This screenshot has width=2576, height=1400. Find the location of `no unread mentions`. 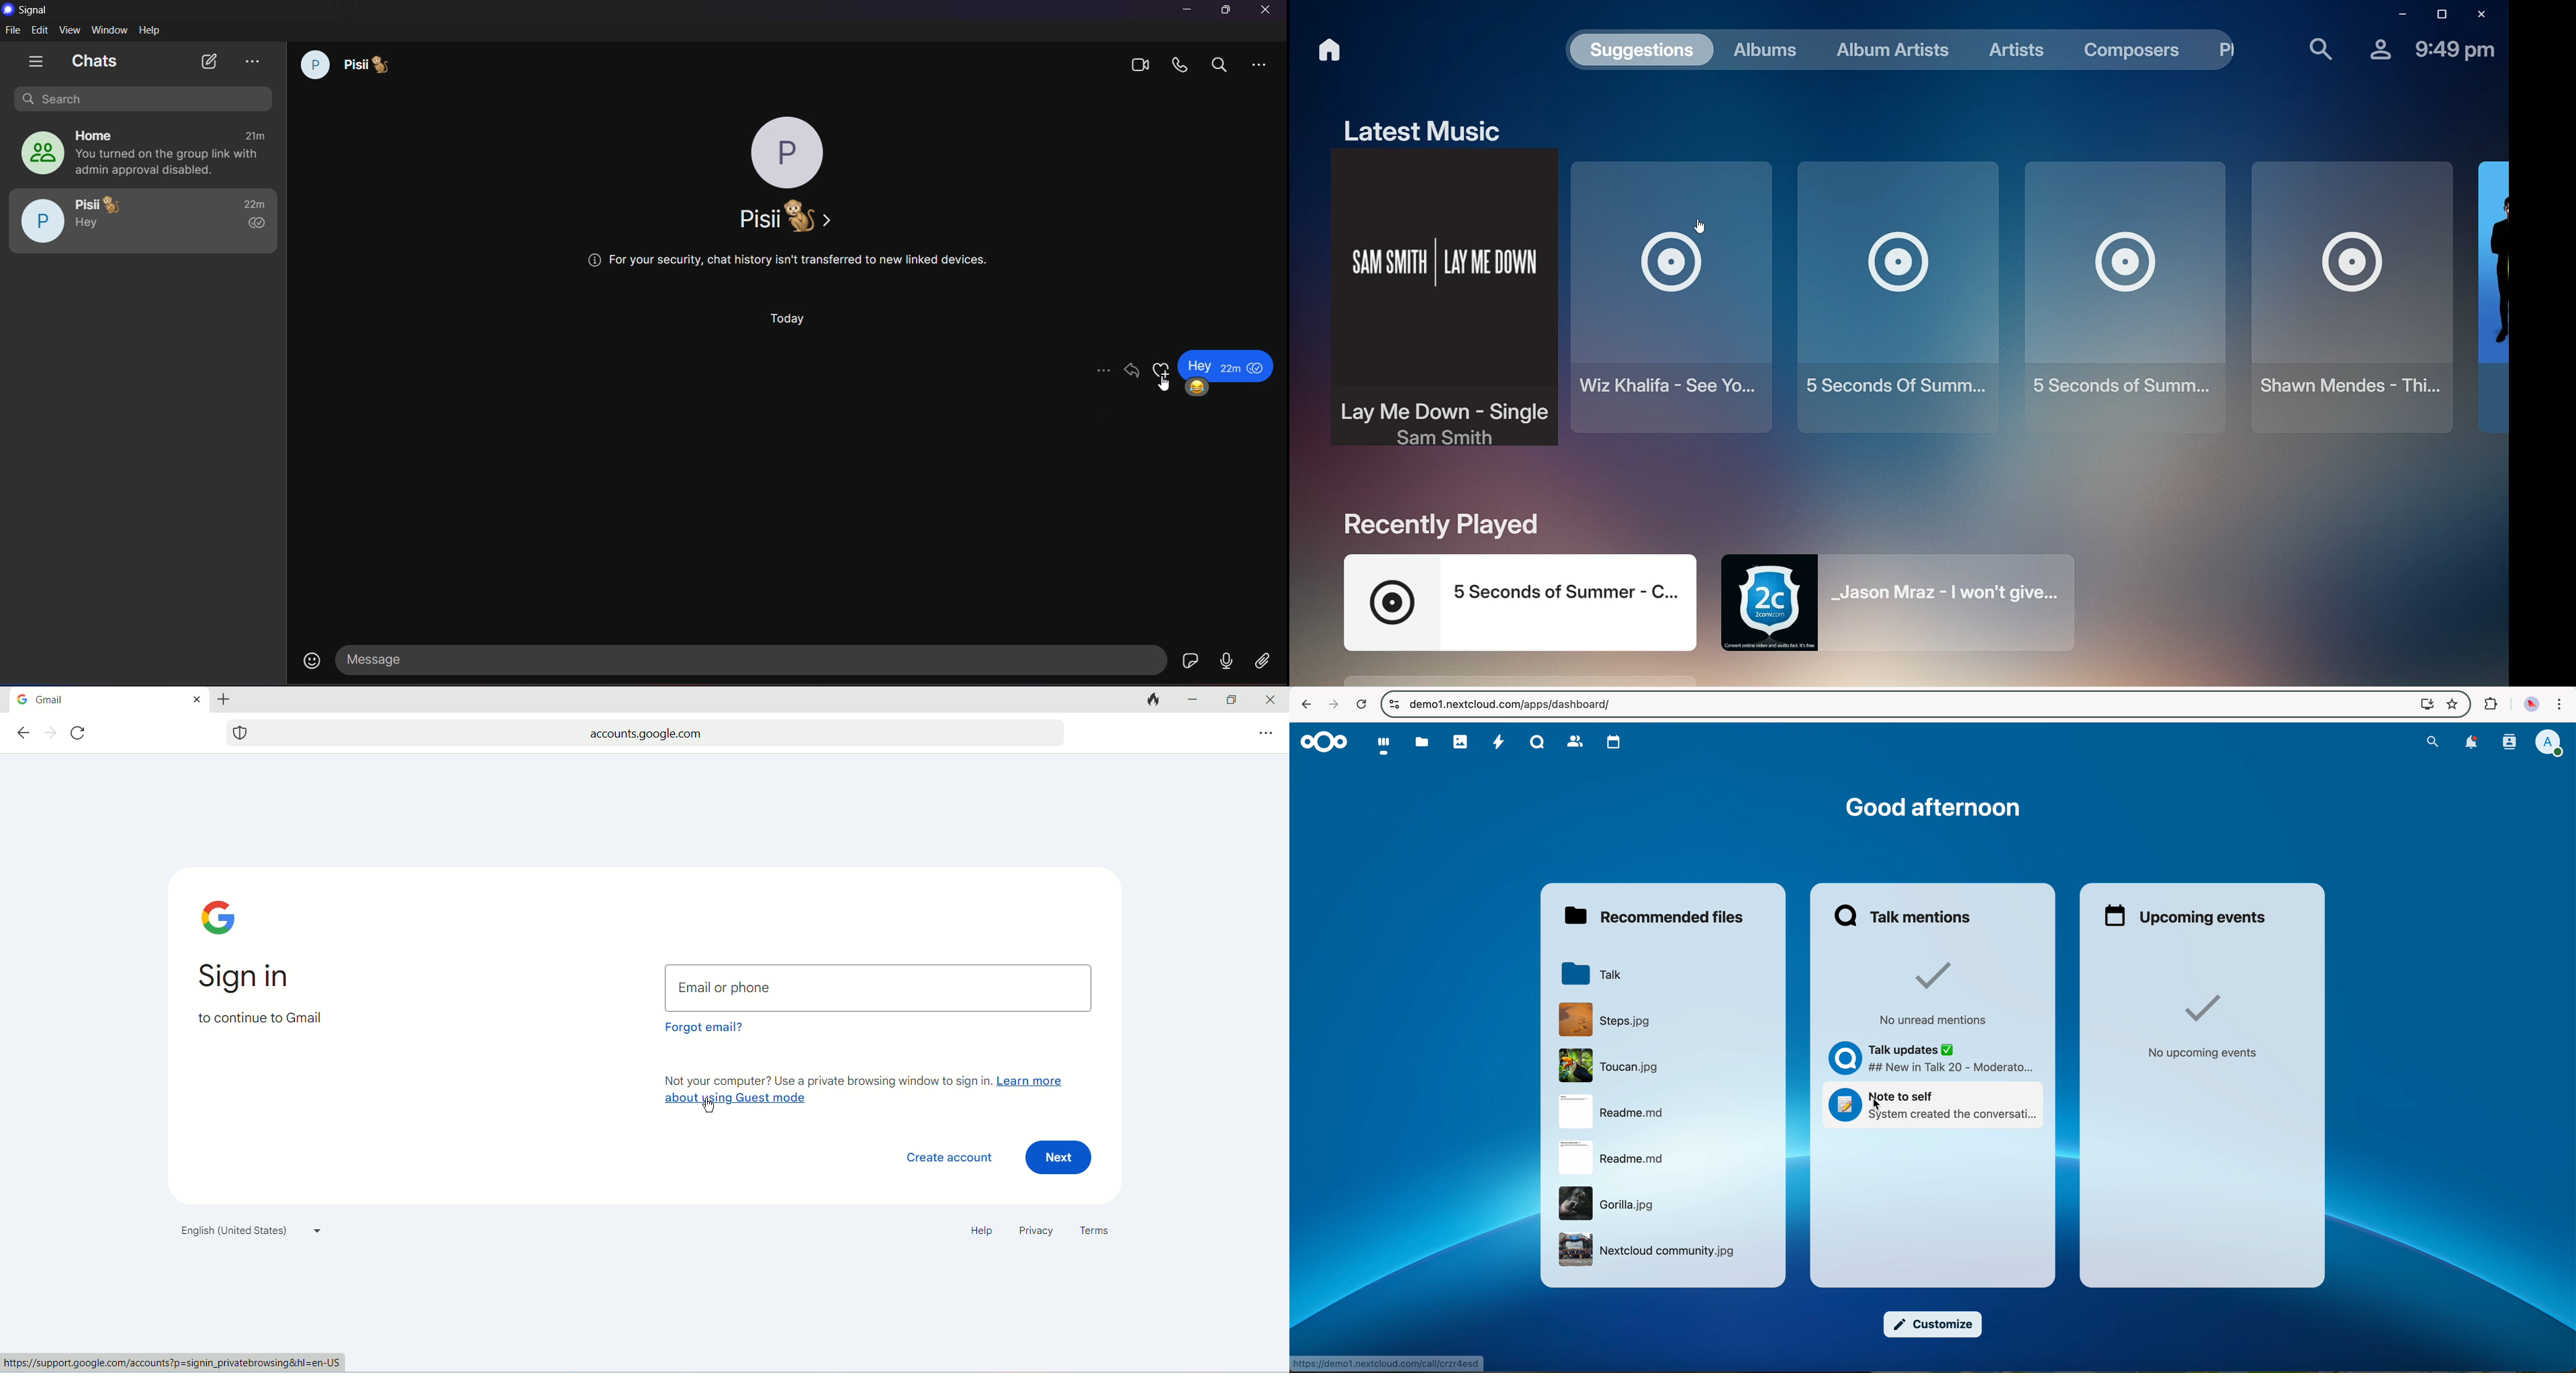

no unread mentions is located at coordinates (1936, 993).